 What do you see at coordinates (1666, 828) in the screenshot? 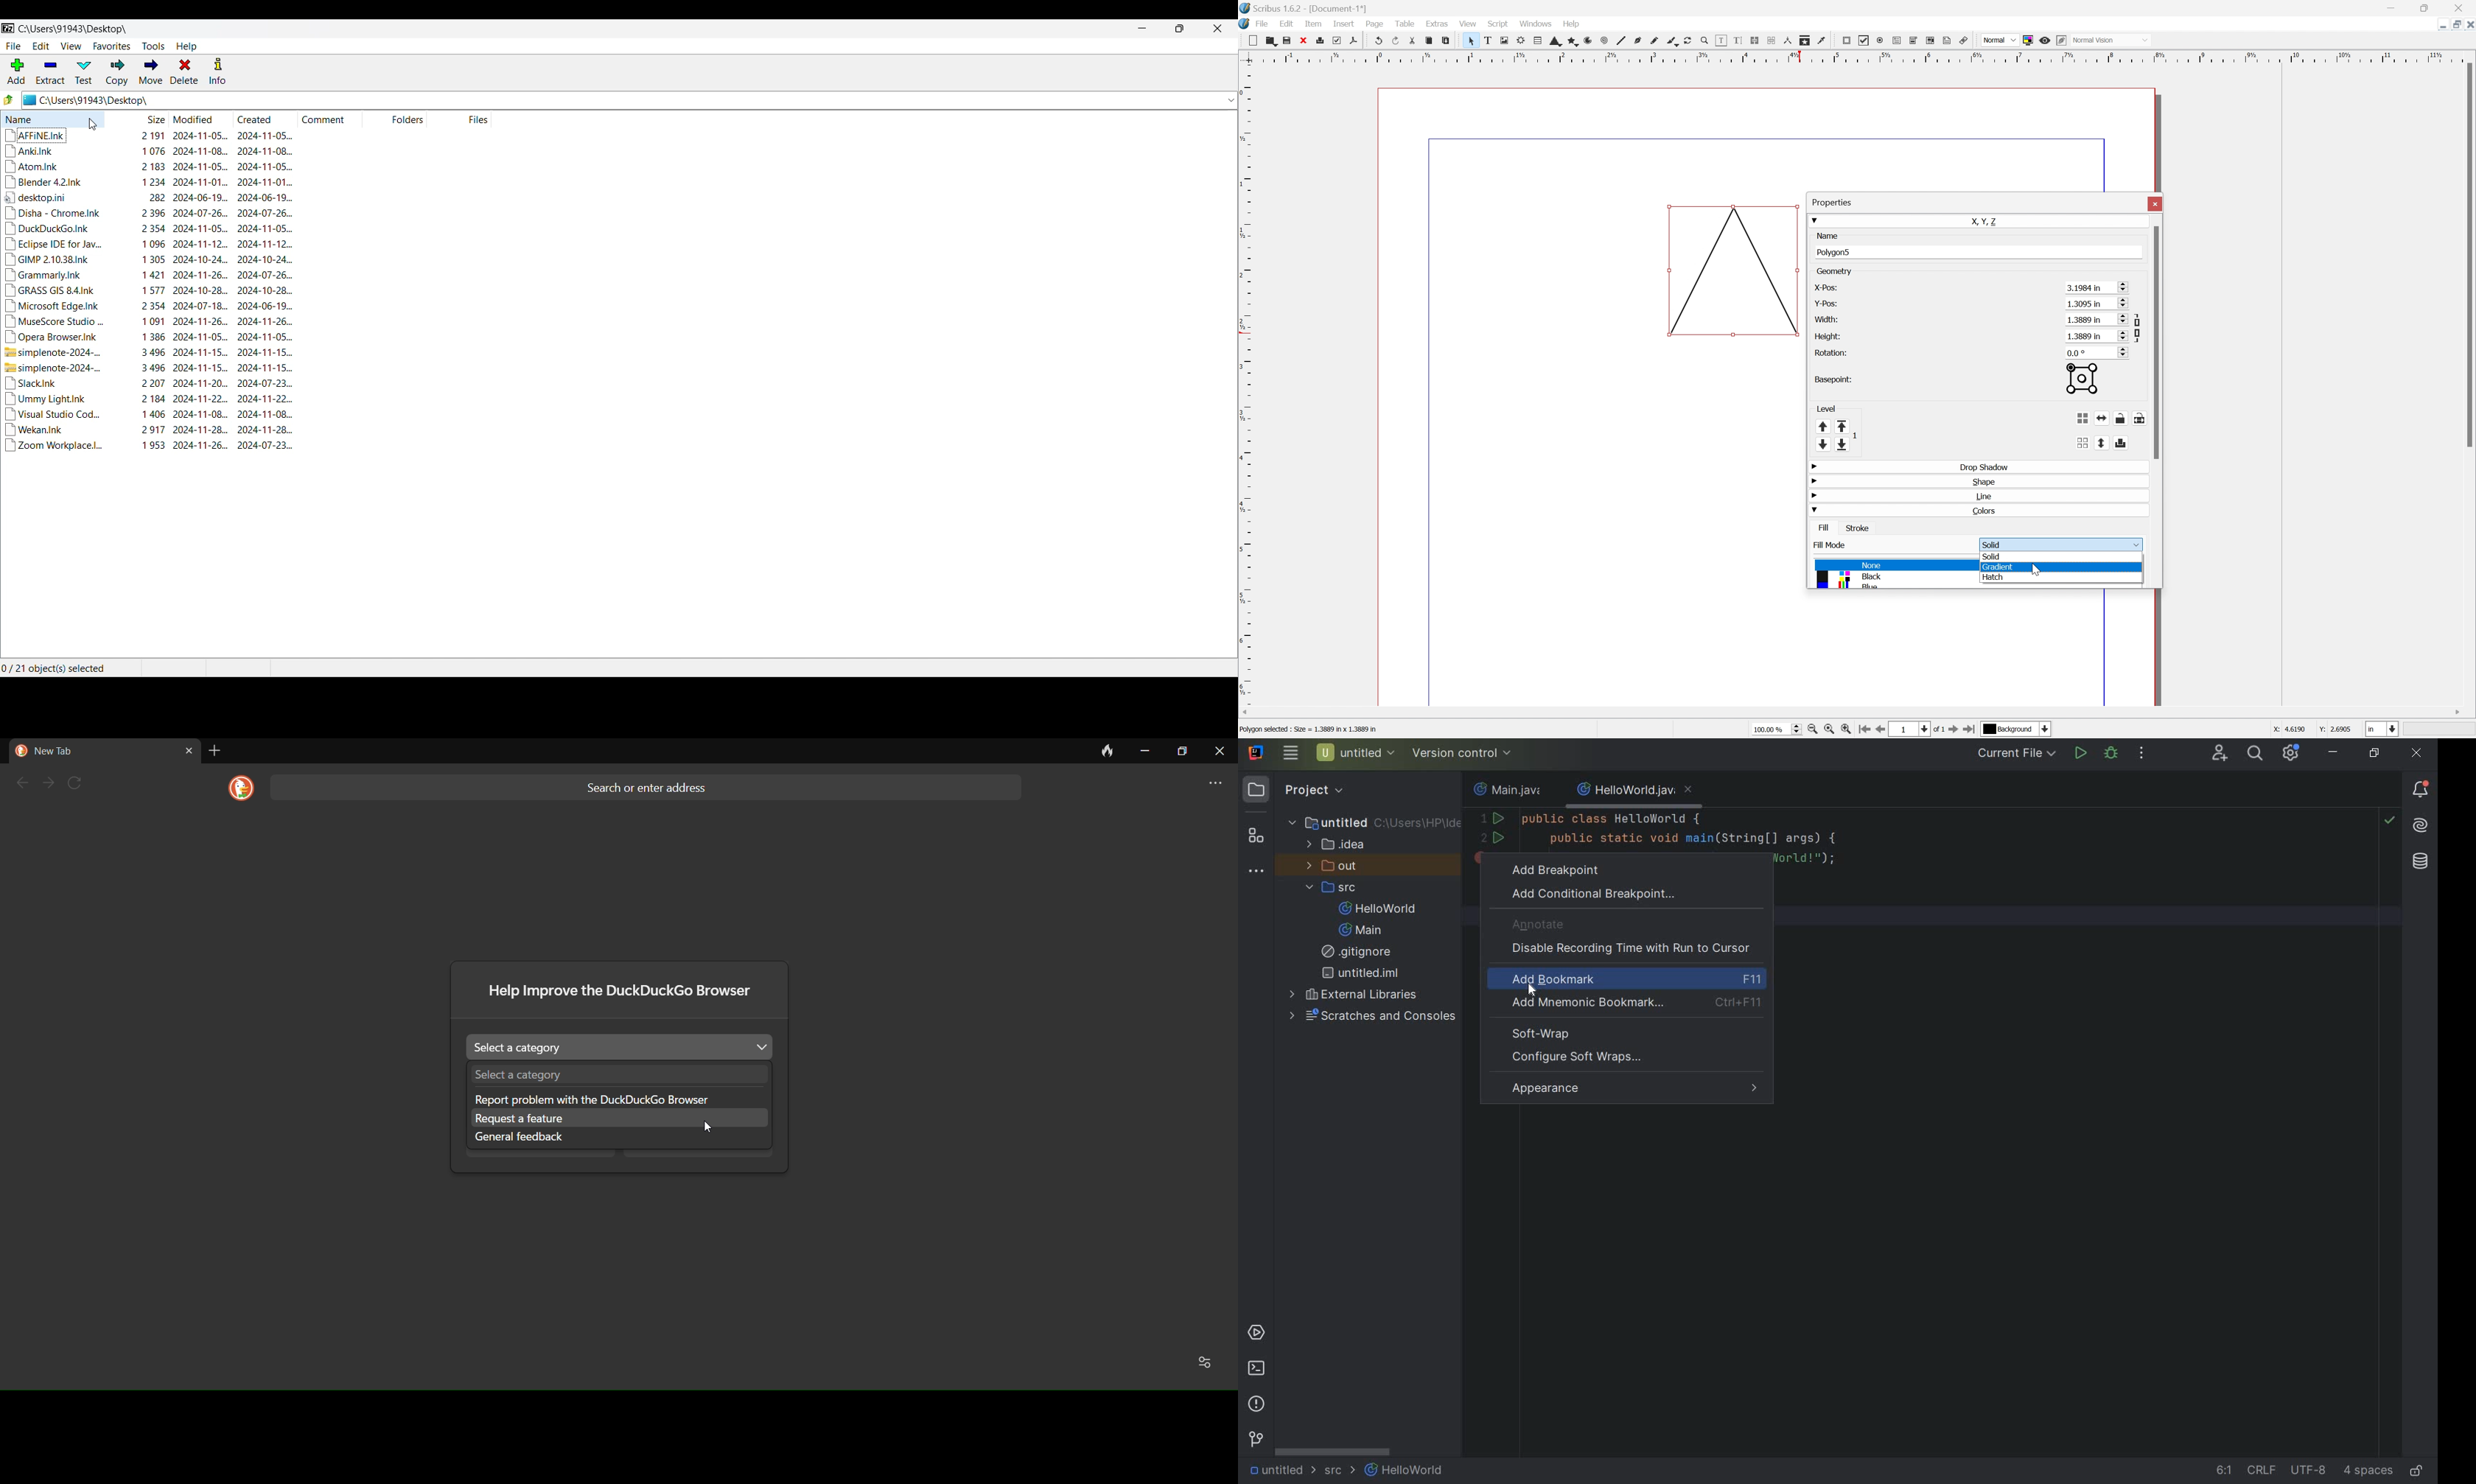
I see `code` at bounding box center [1666, 828].